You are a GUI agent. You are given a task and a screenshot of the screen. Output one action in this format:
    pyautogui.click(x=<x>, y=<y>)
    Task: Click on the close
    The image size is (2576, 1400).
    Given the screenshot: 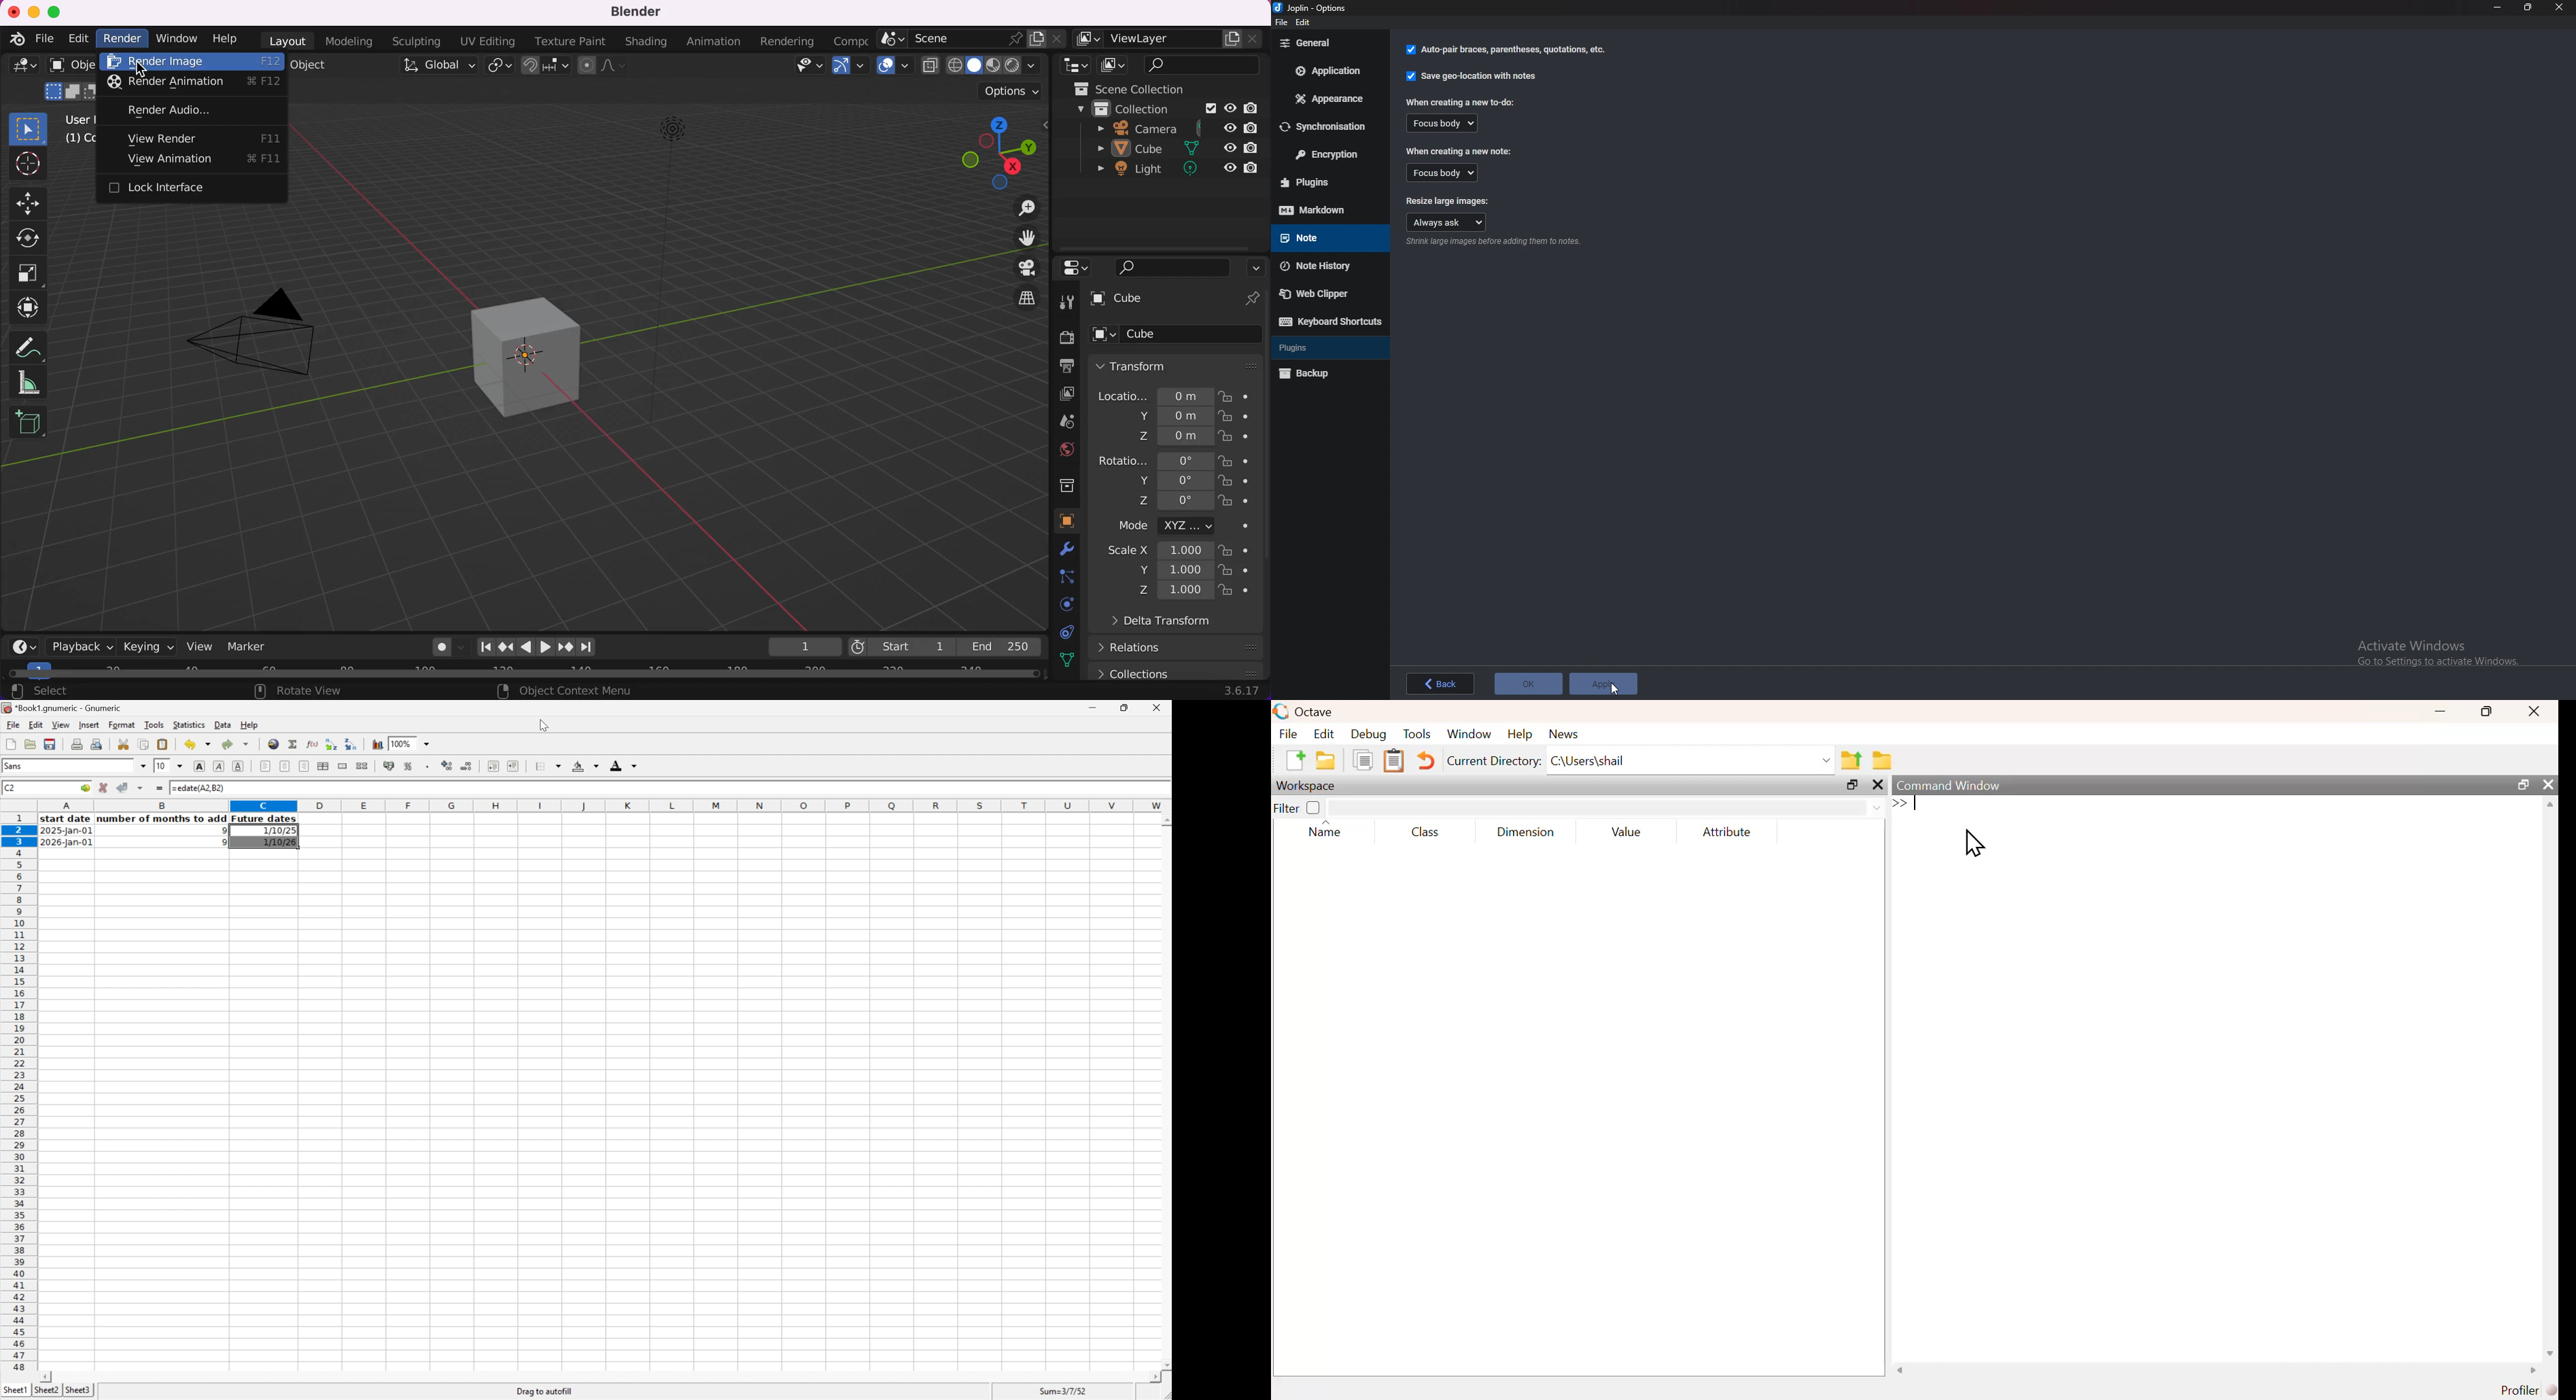 What is the action you would take?
    pyautogui.click(x=12, y=9)
    